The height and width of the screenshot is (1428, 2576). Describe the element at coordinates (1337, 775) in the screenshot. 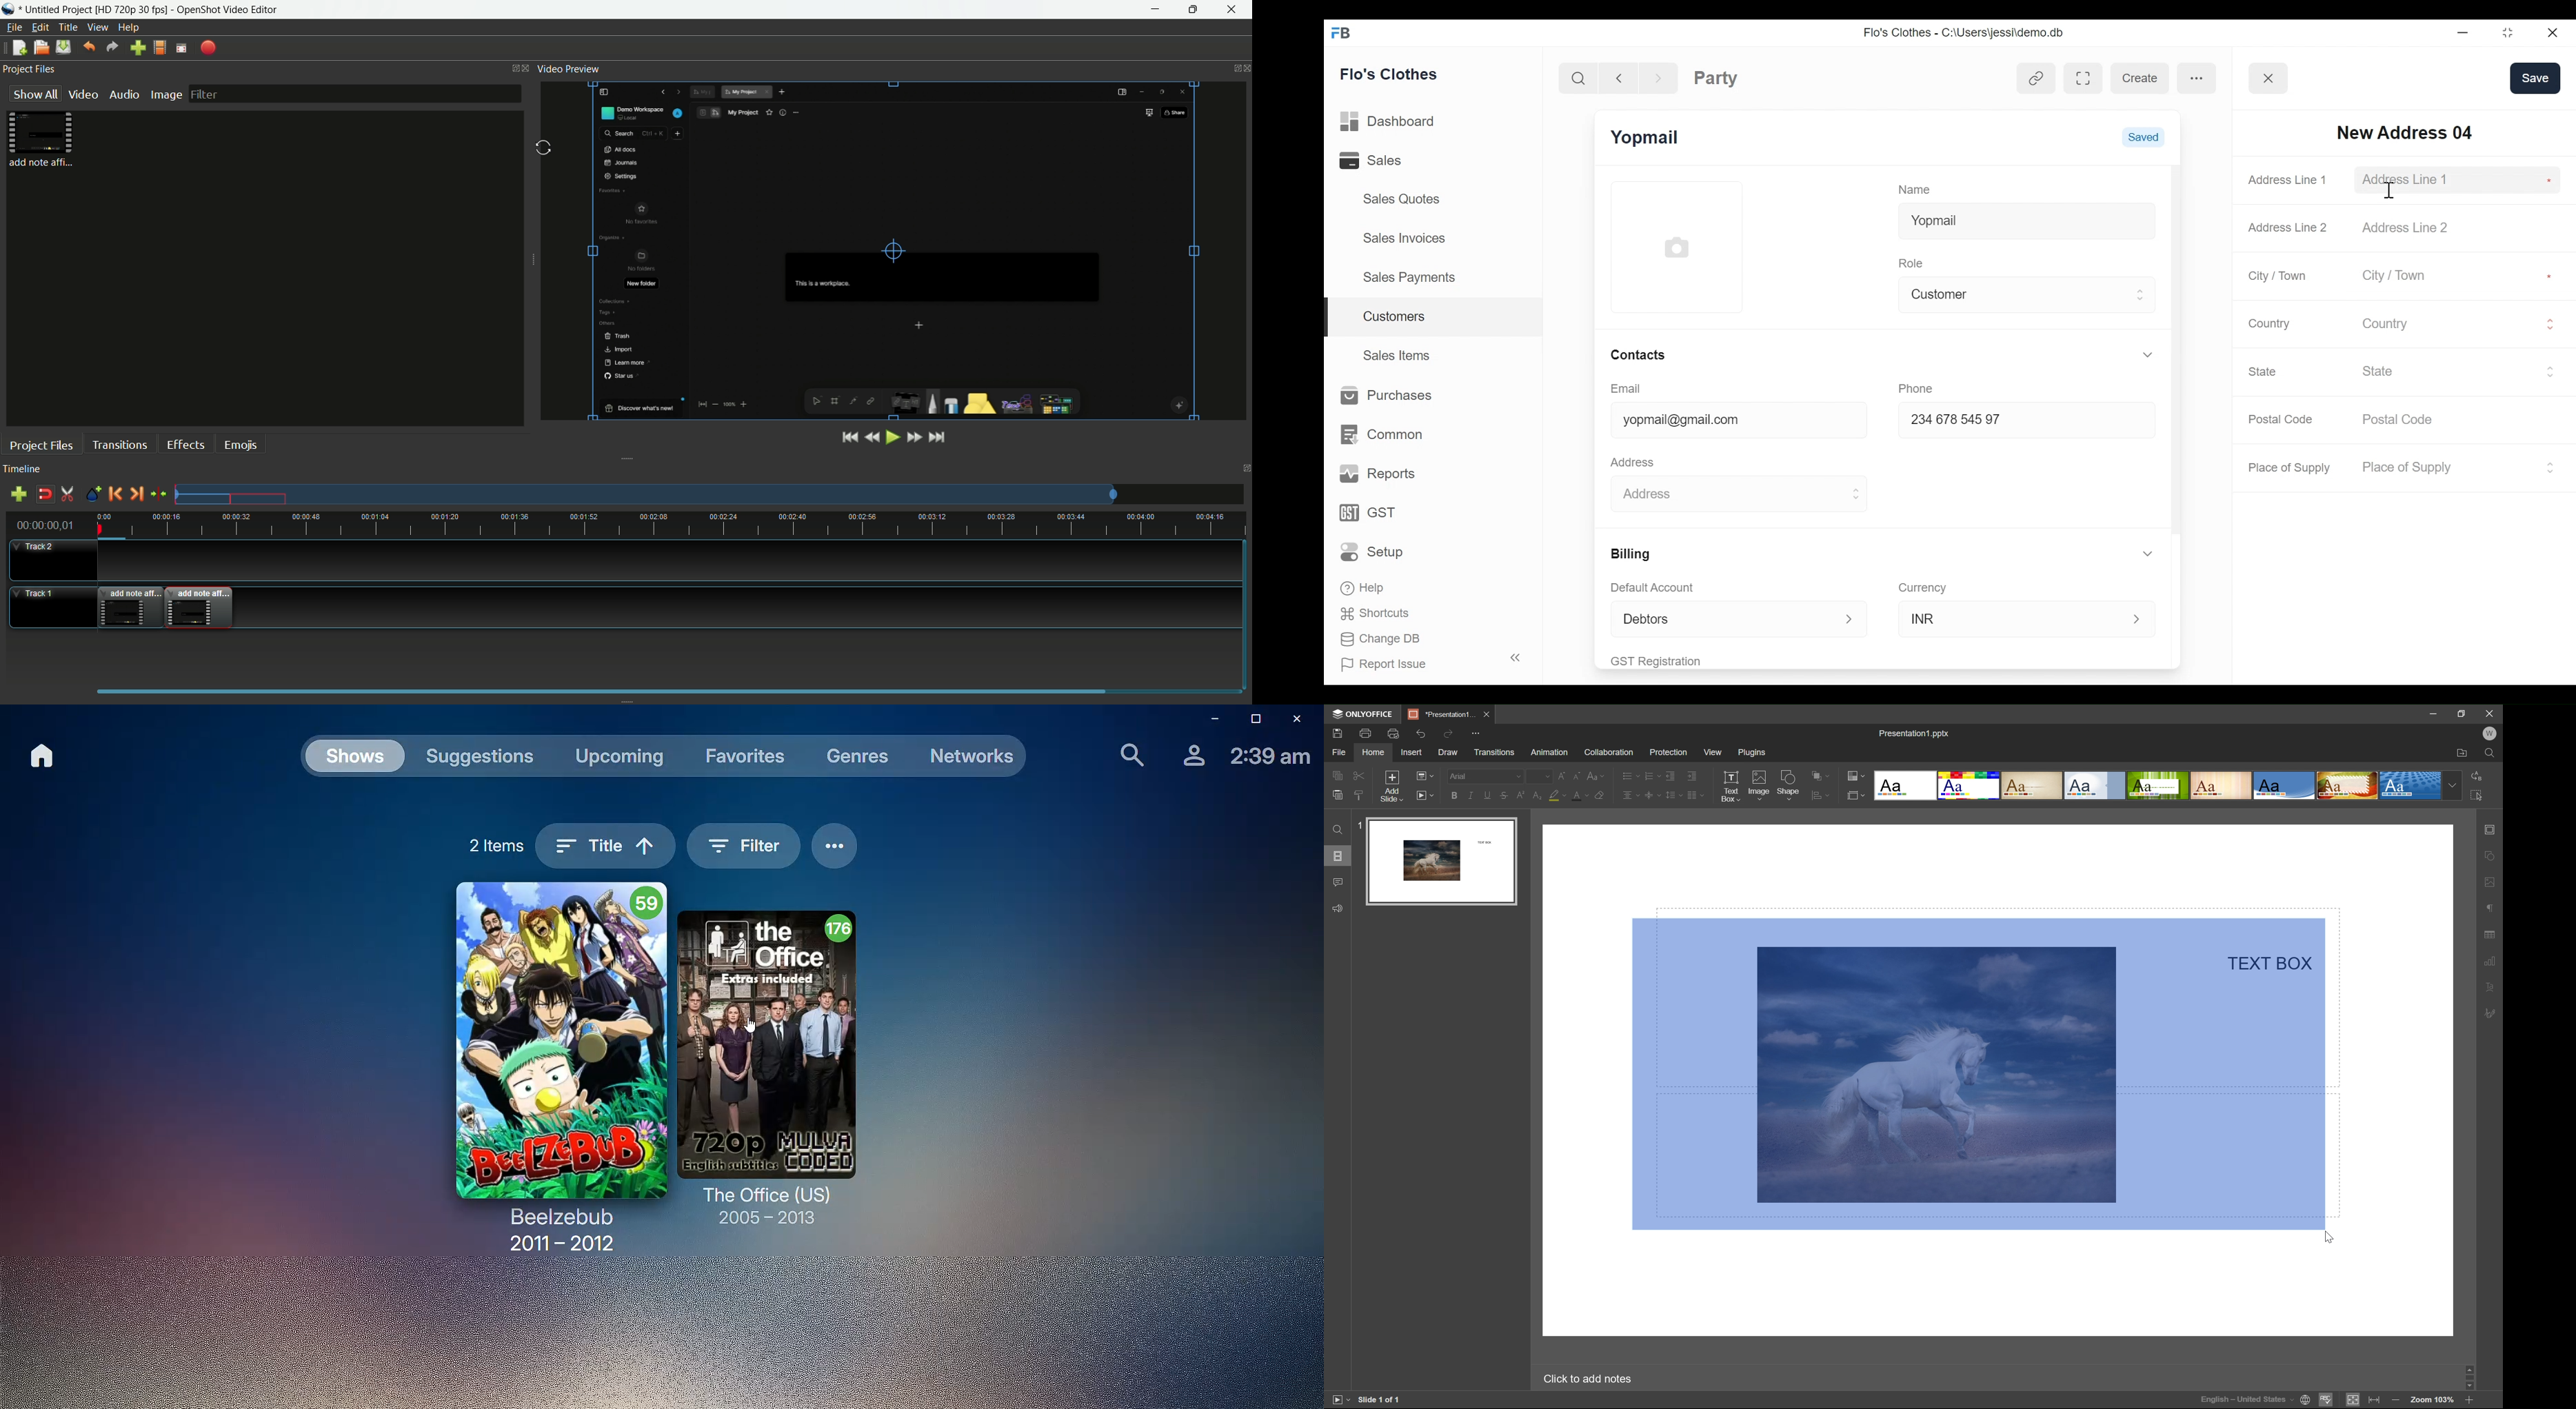

I see `copy` at that location.